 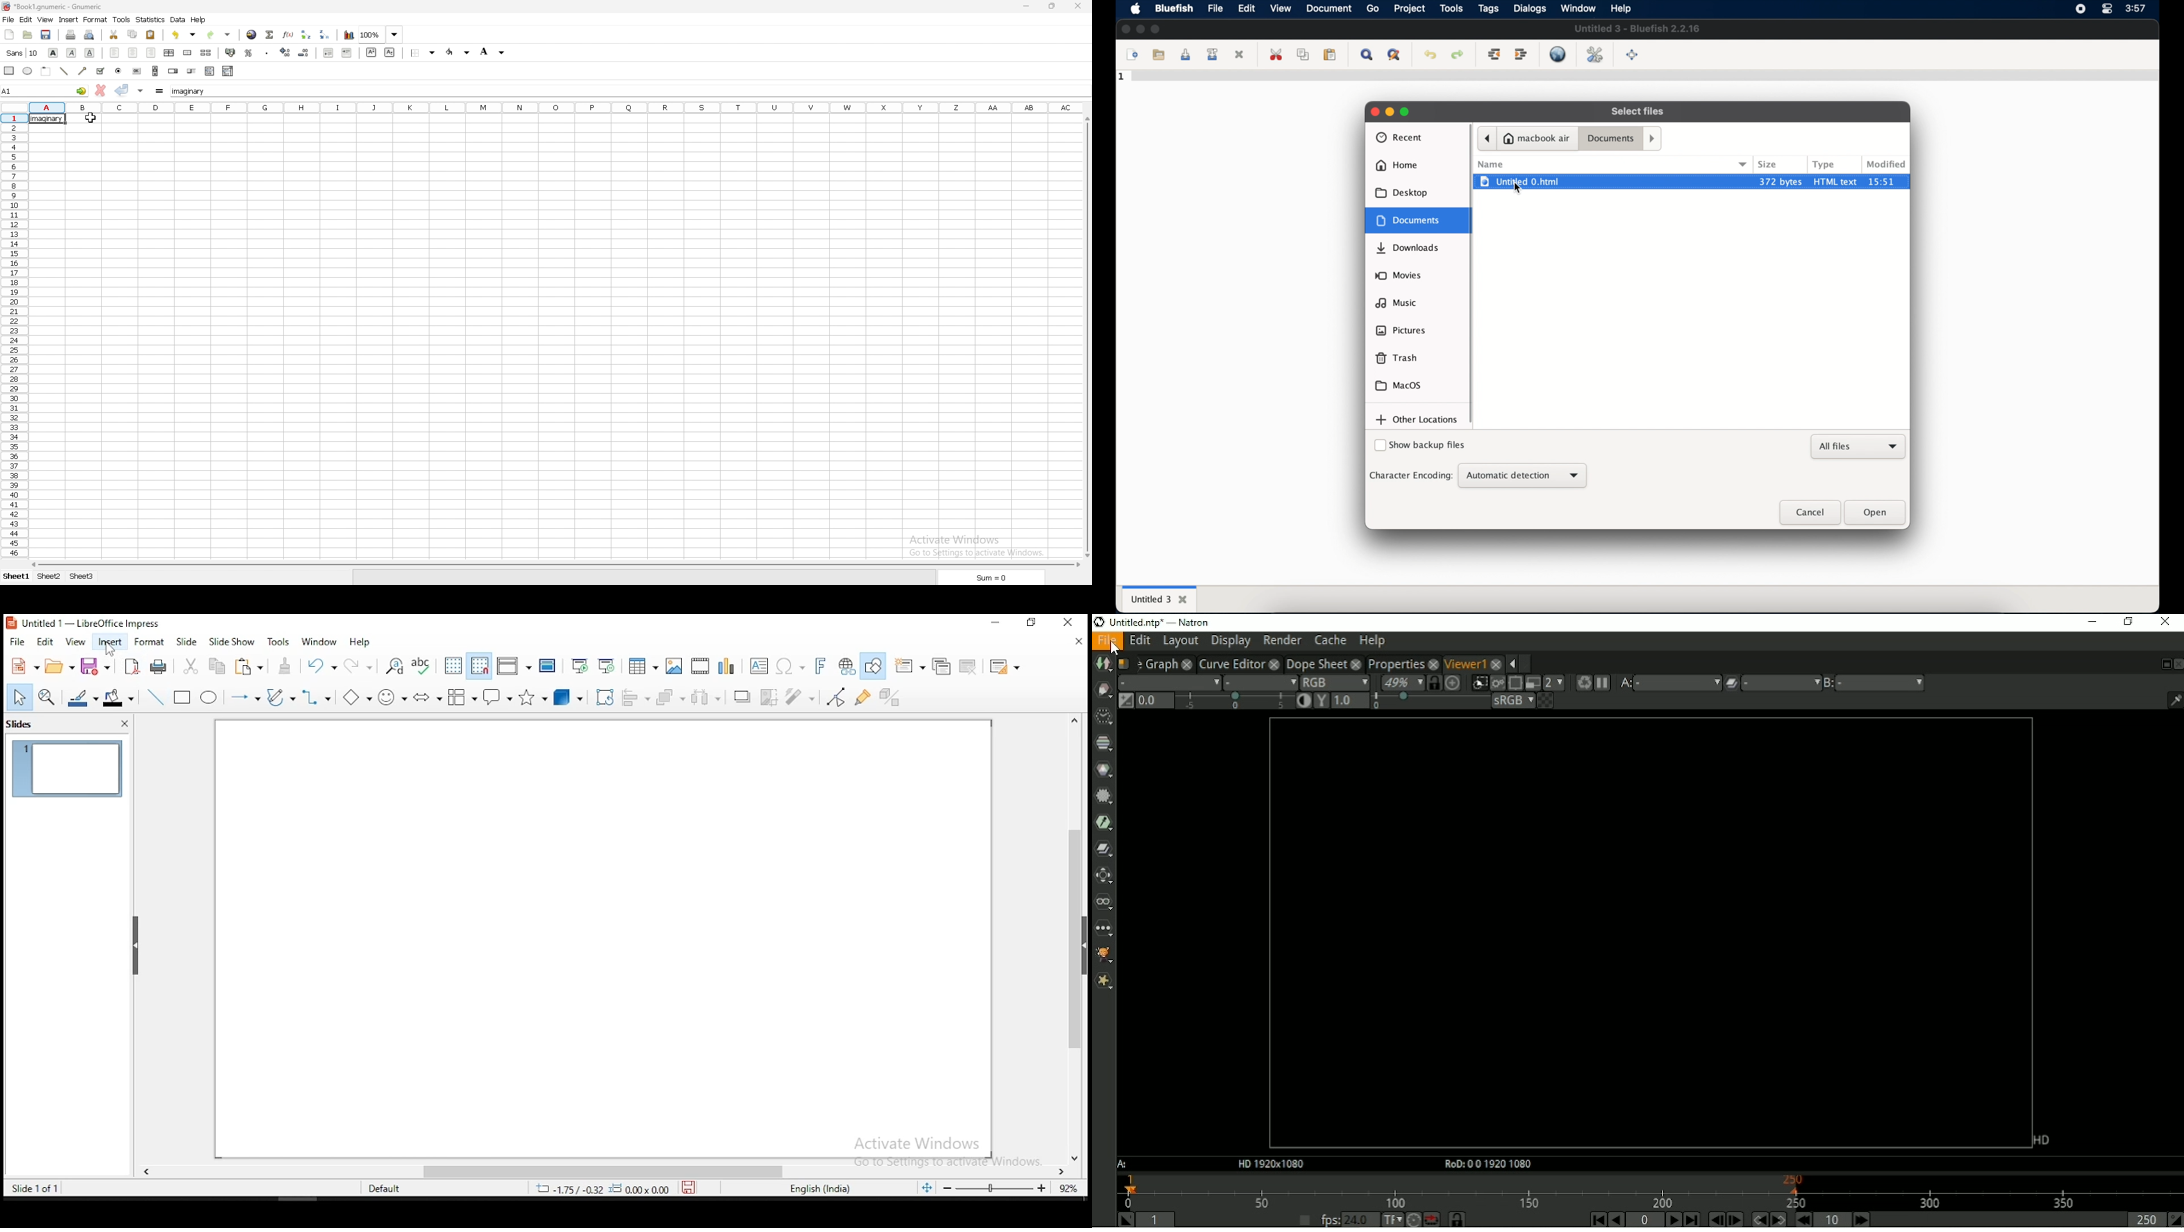 What do you see at coordinates (876, 667) in the screenshot?
I see `show draw functions` at bounding box center [876, 667].